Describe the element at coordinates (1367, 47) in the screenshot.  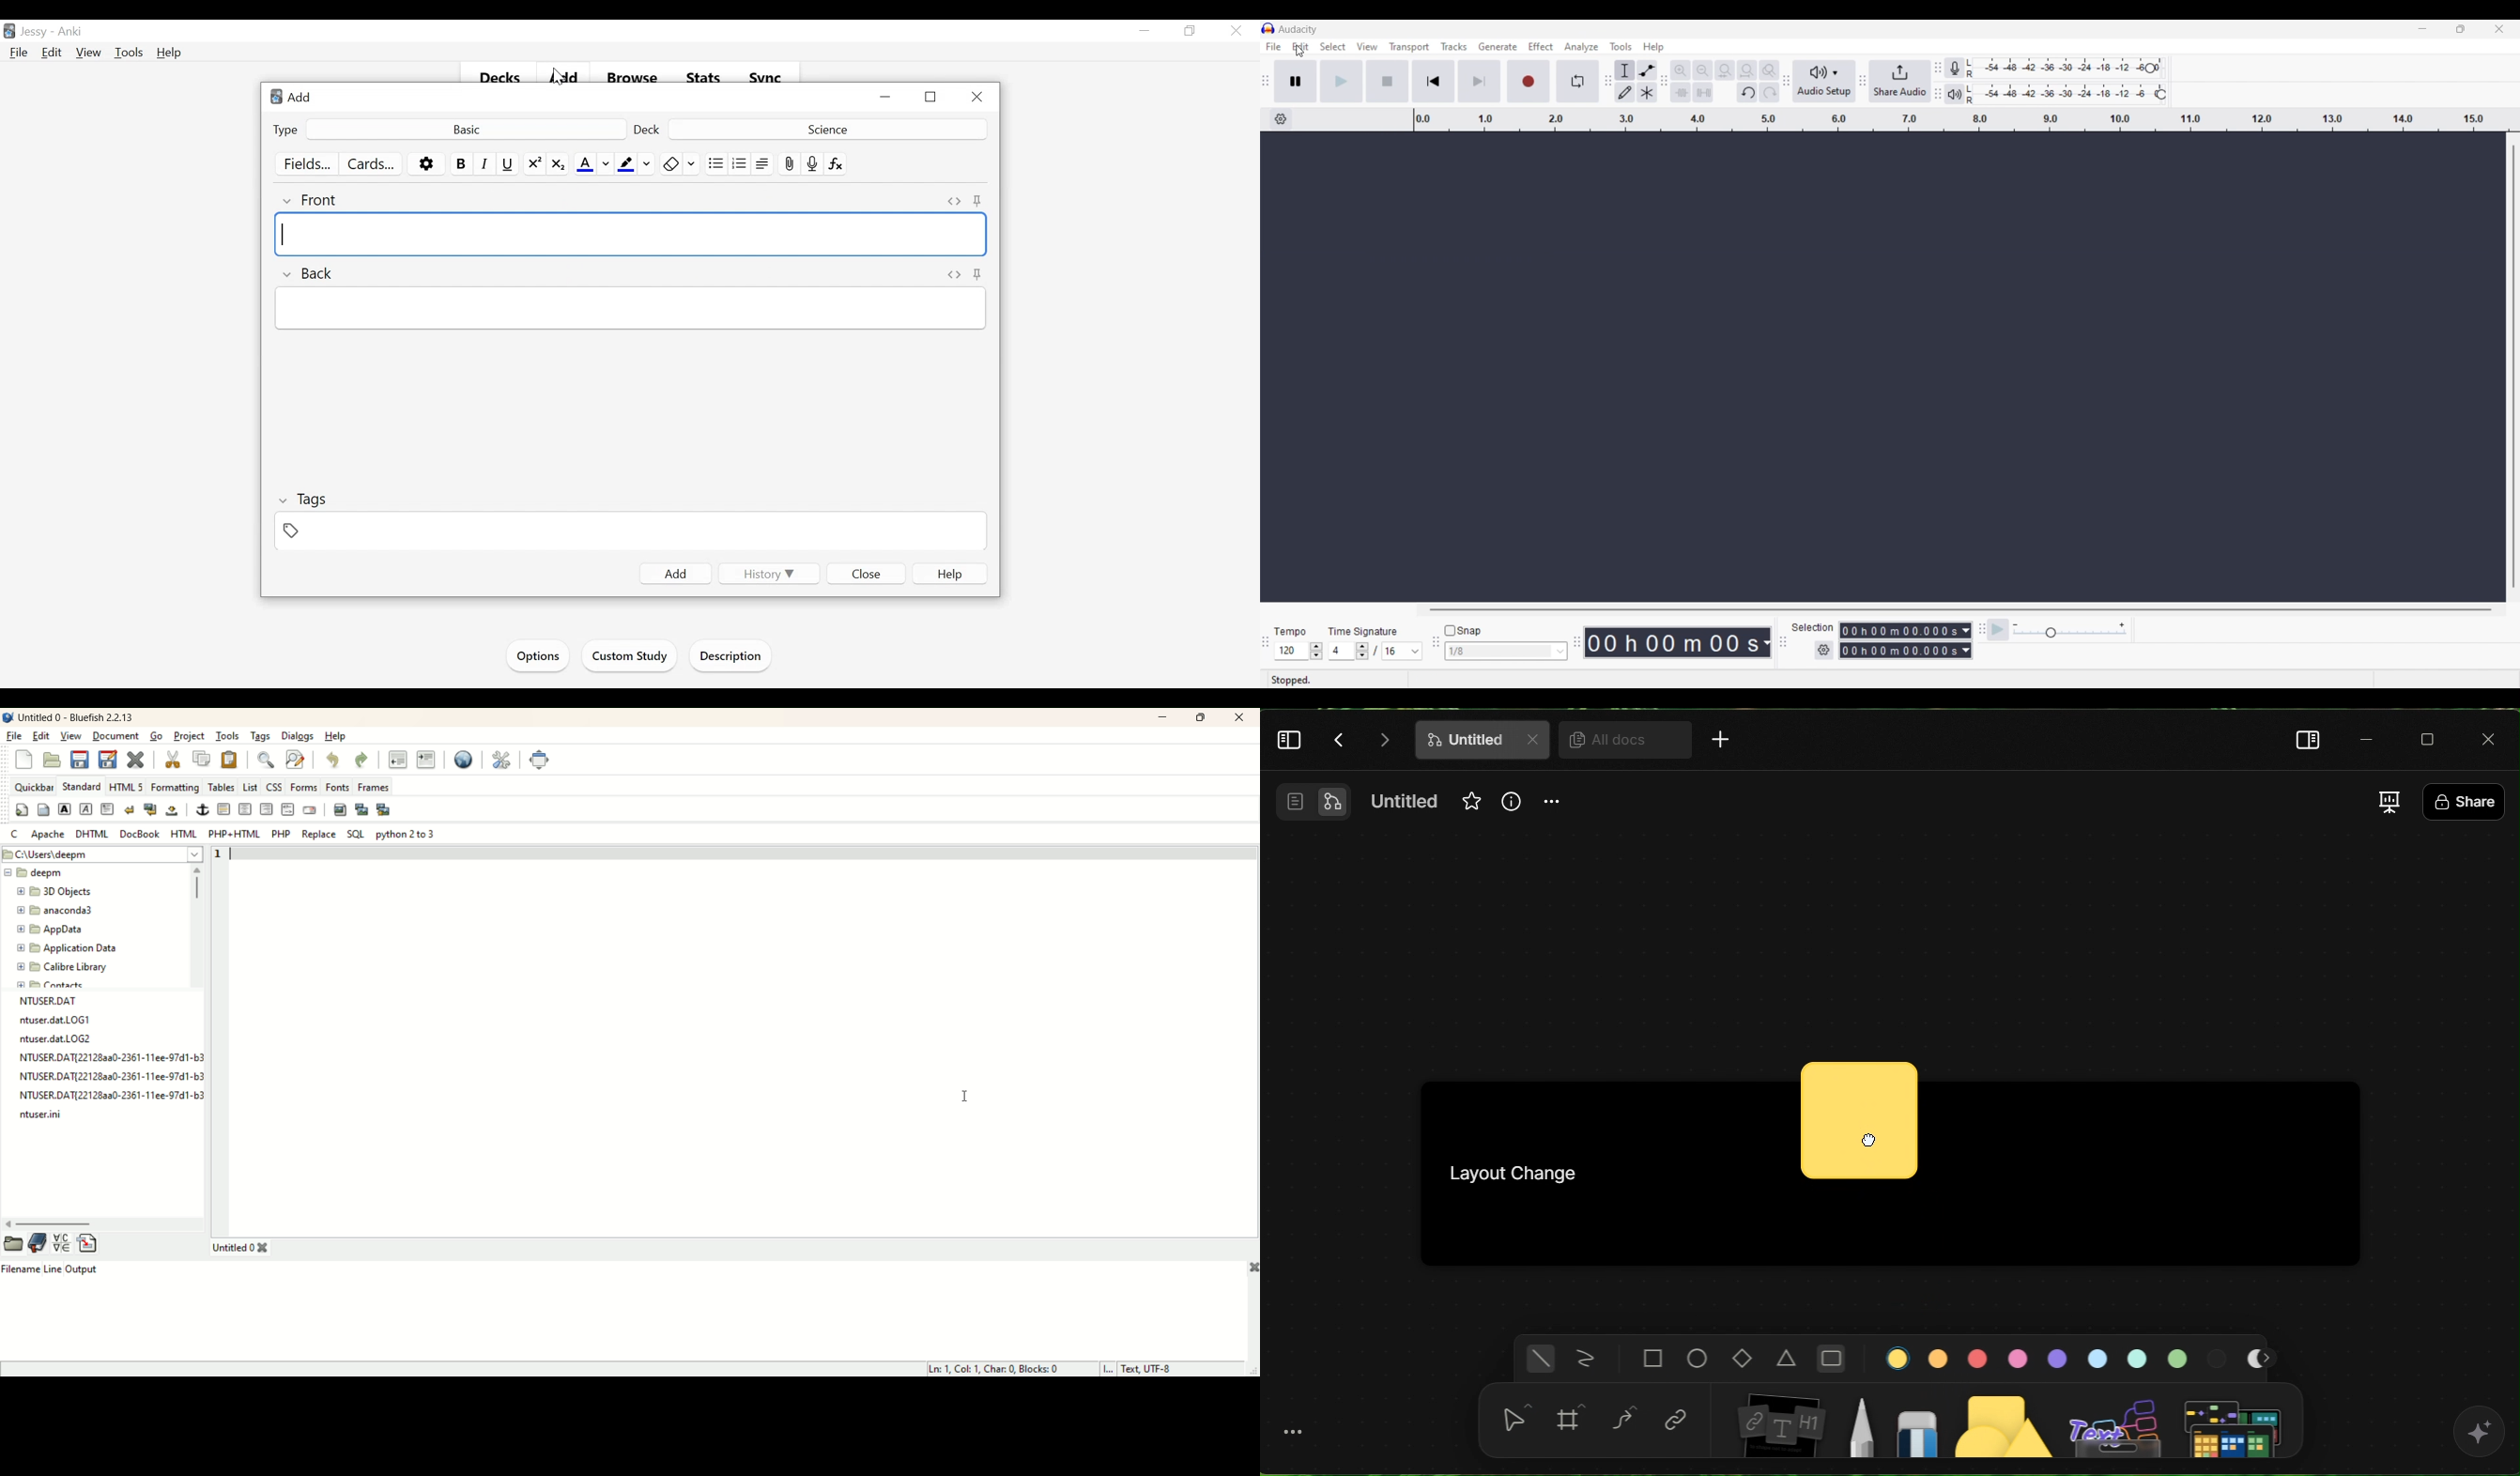
I see `View menu` at that location.